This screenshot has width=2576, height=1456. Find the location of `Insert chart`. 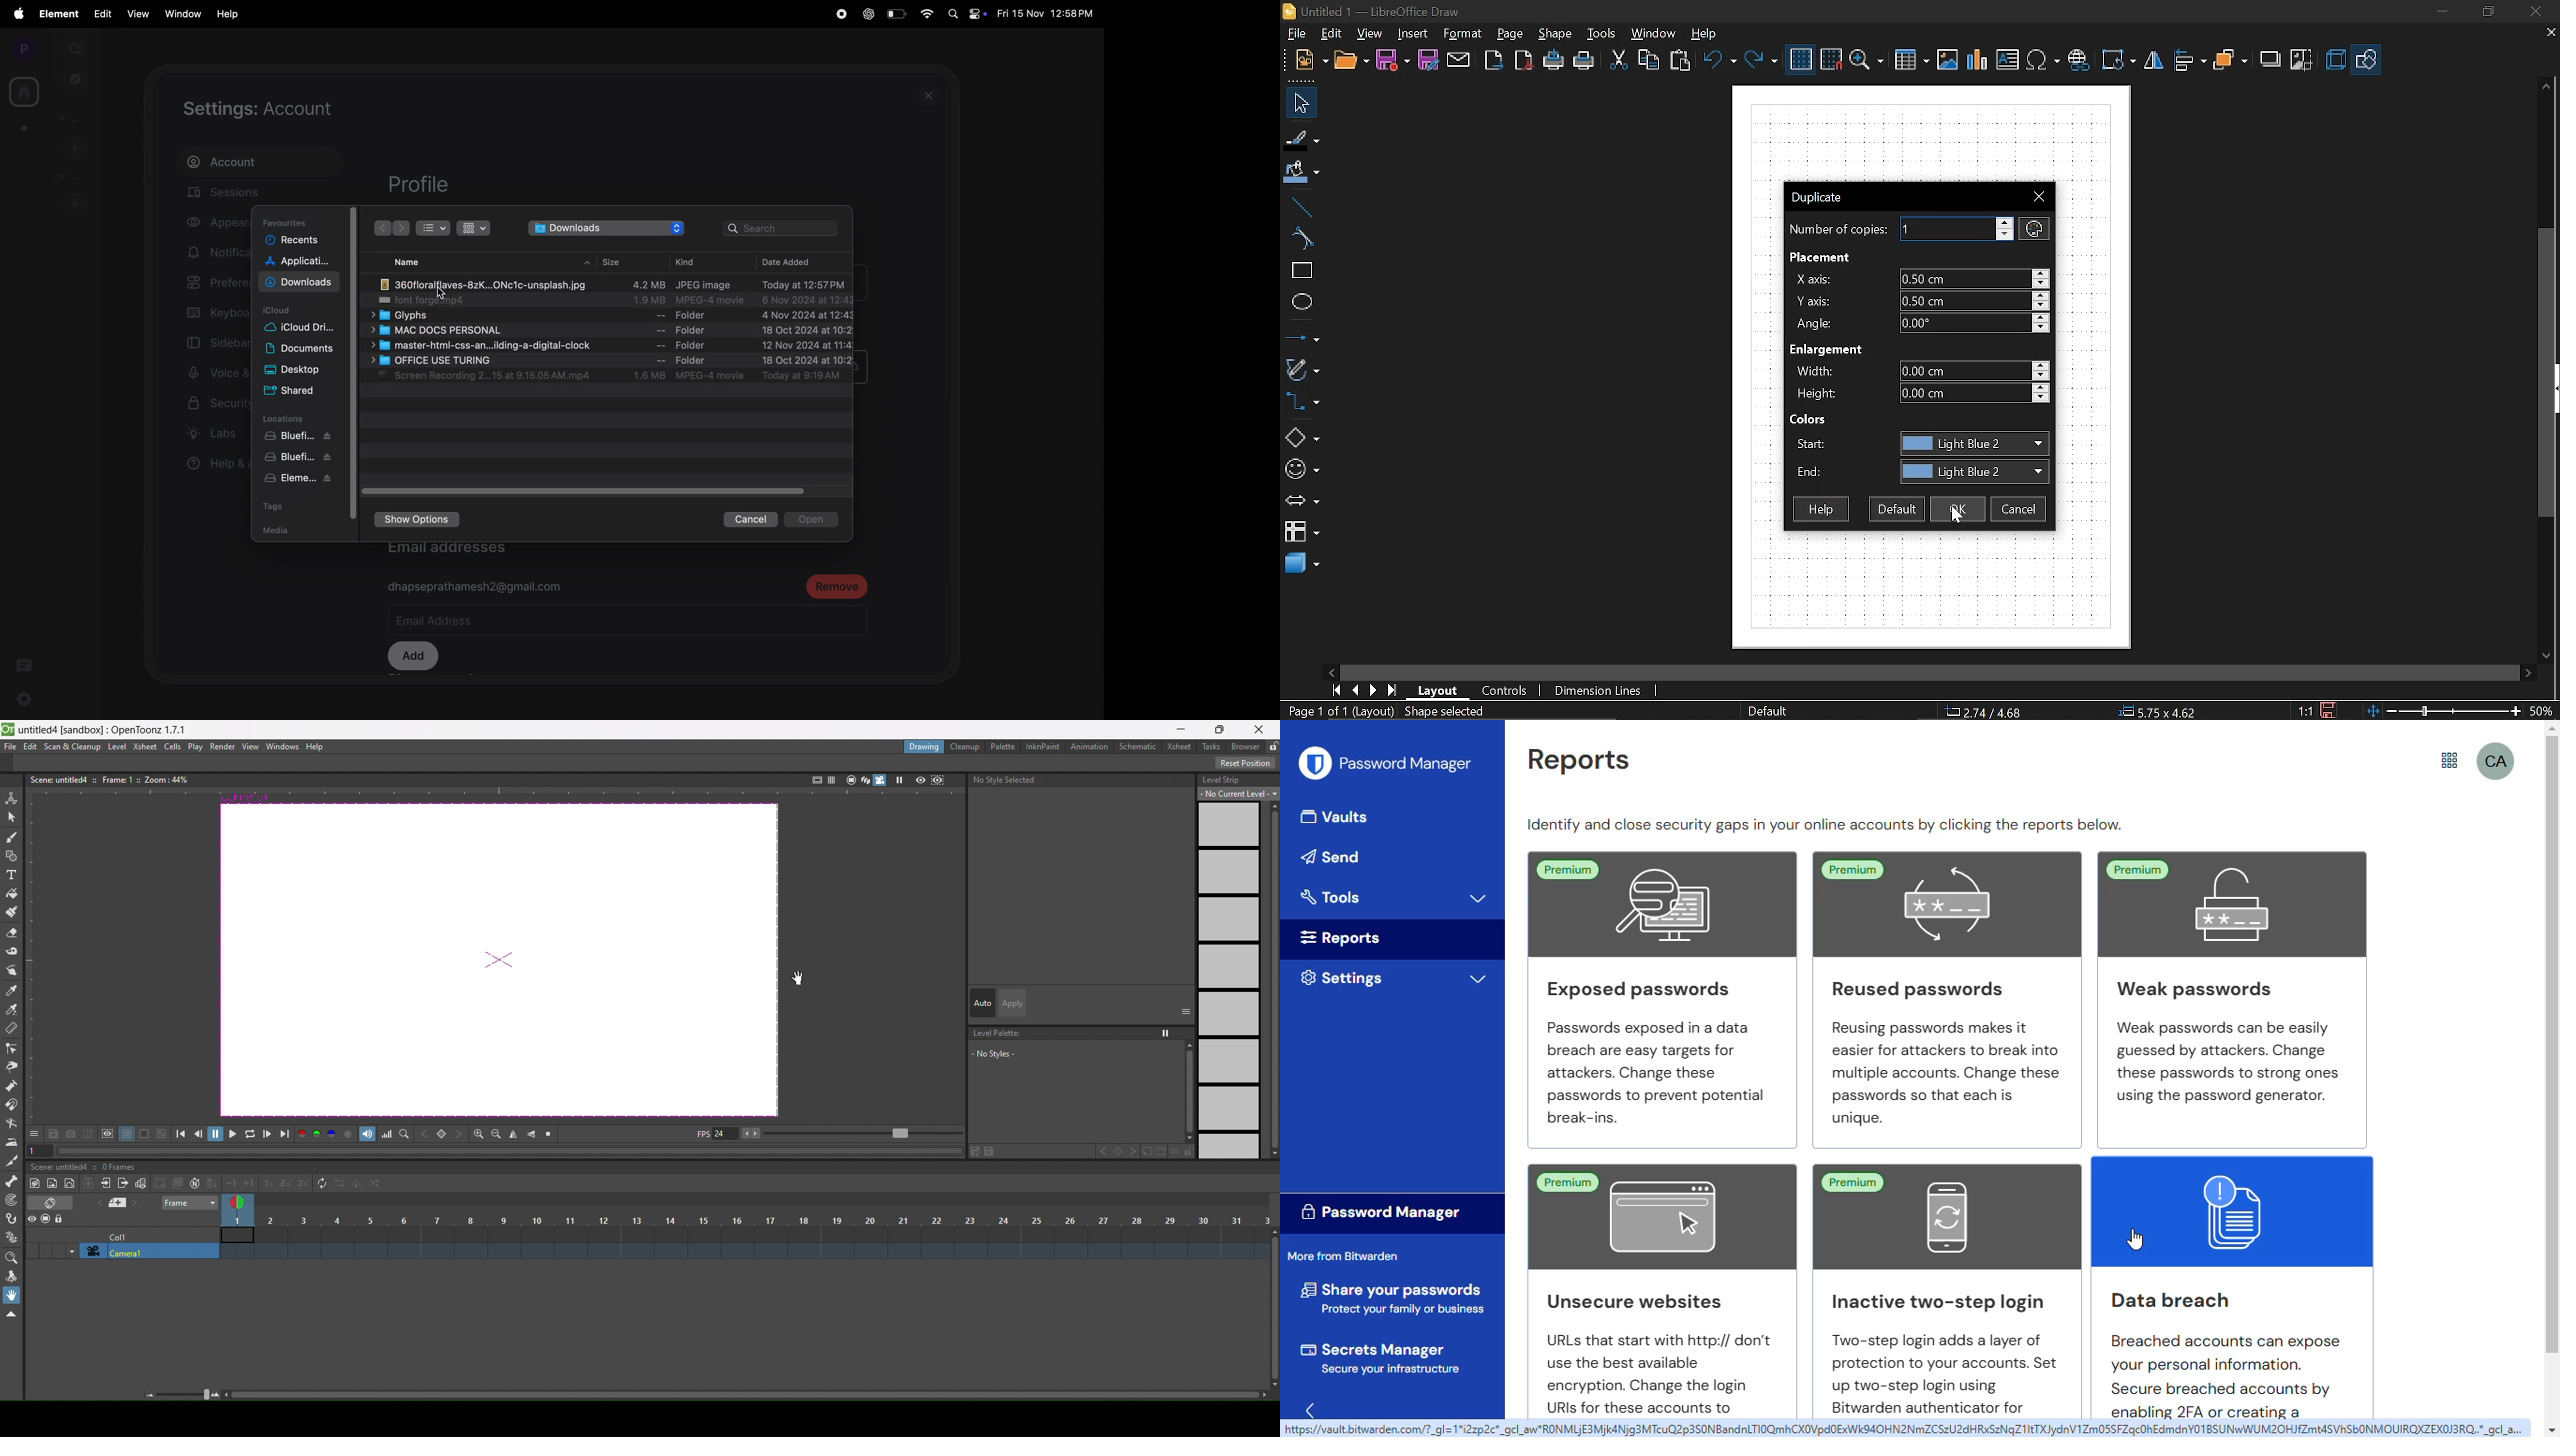

Insert chart is located at coordinates (2008, 59).